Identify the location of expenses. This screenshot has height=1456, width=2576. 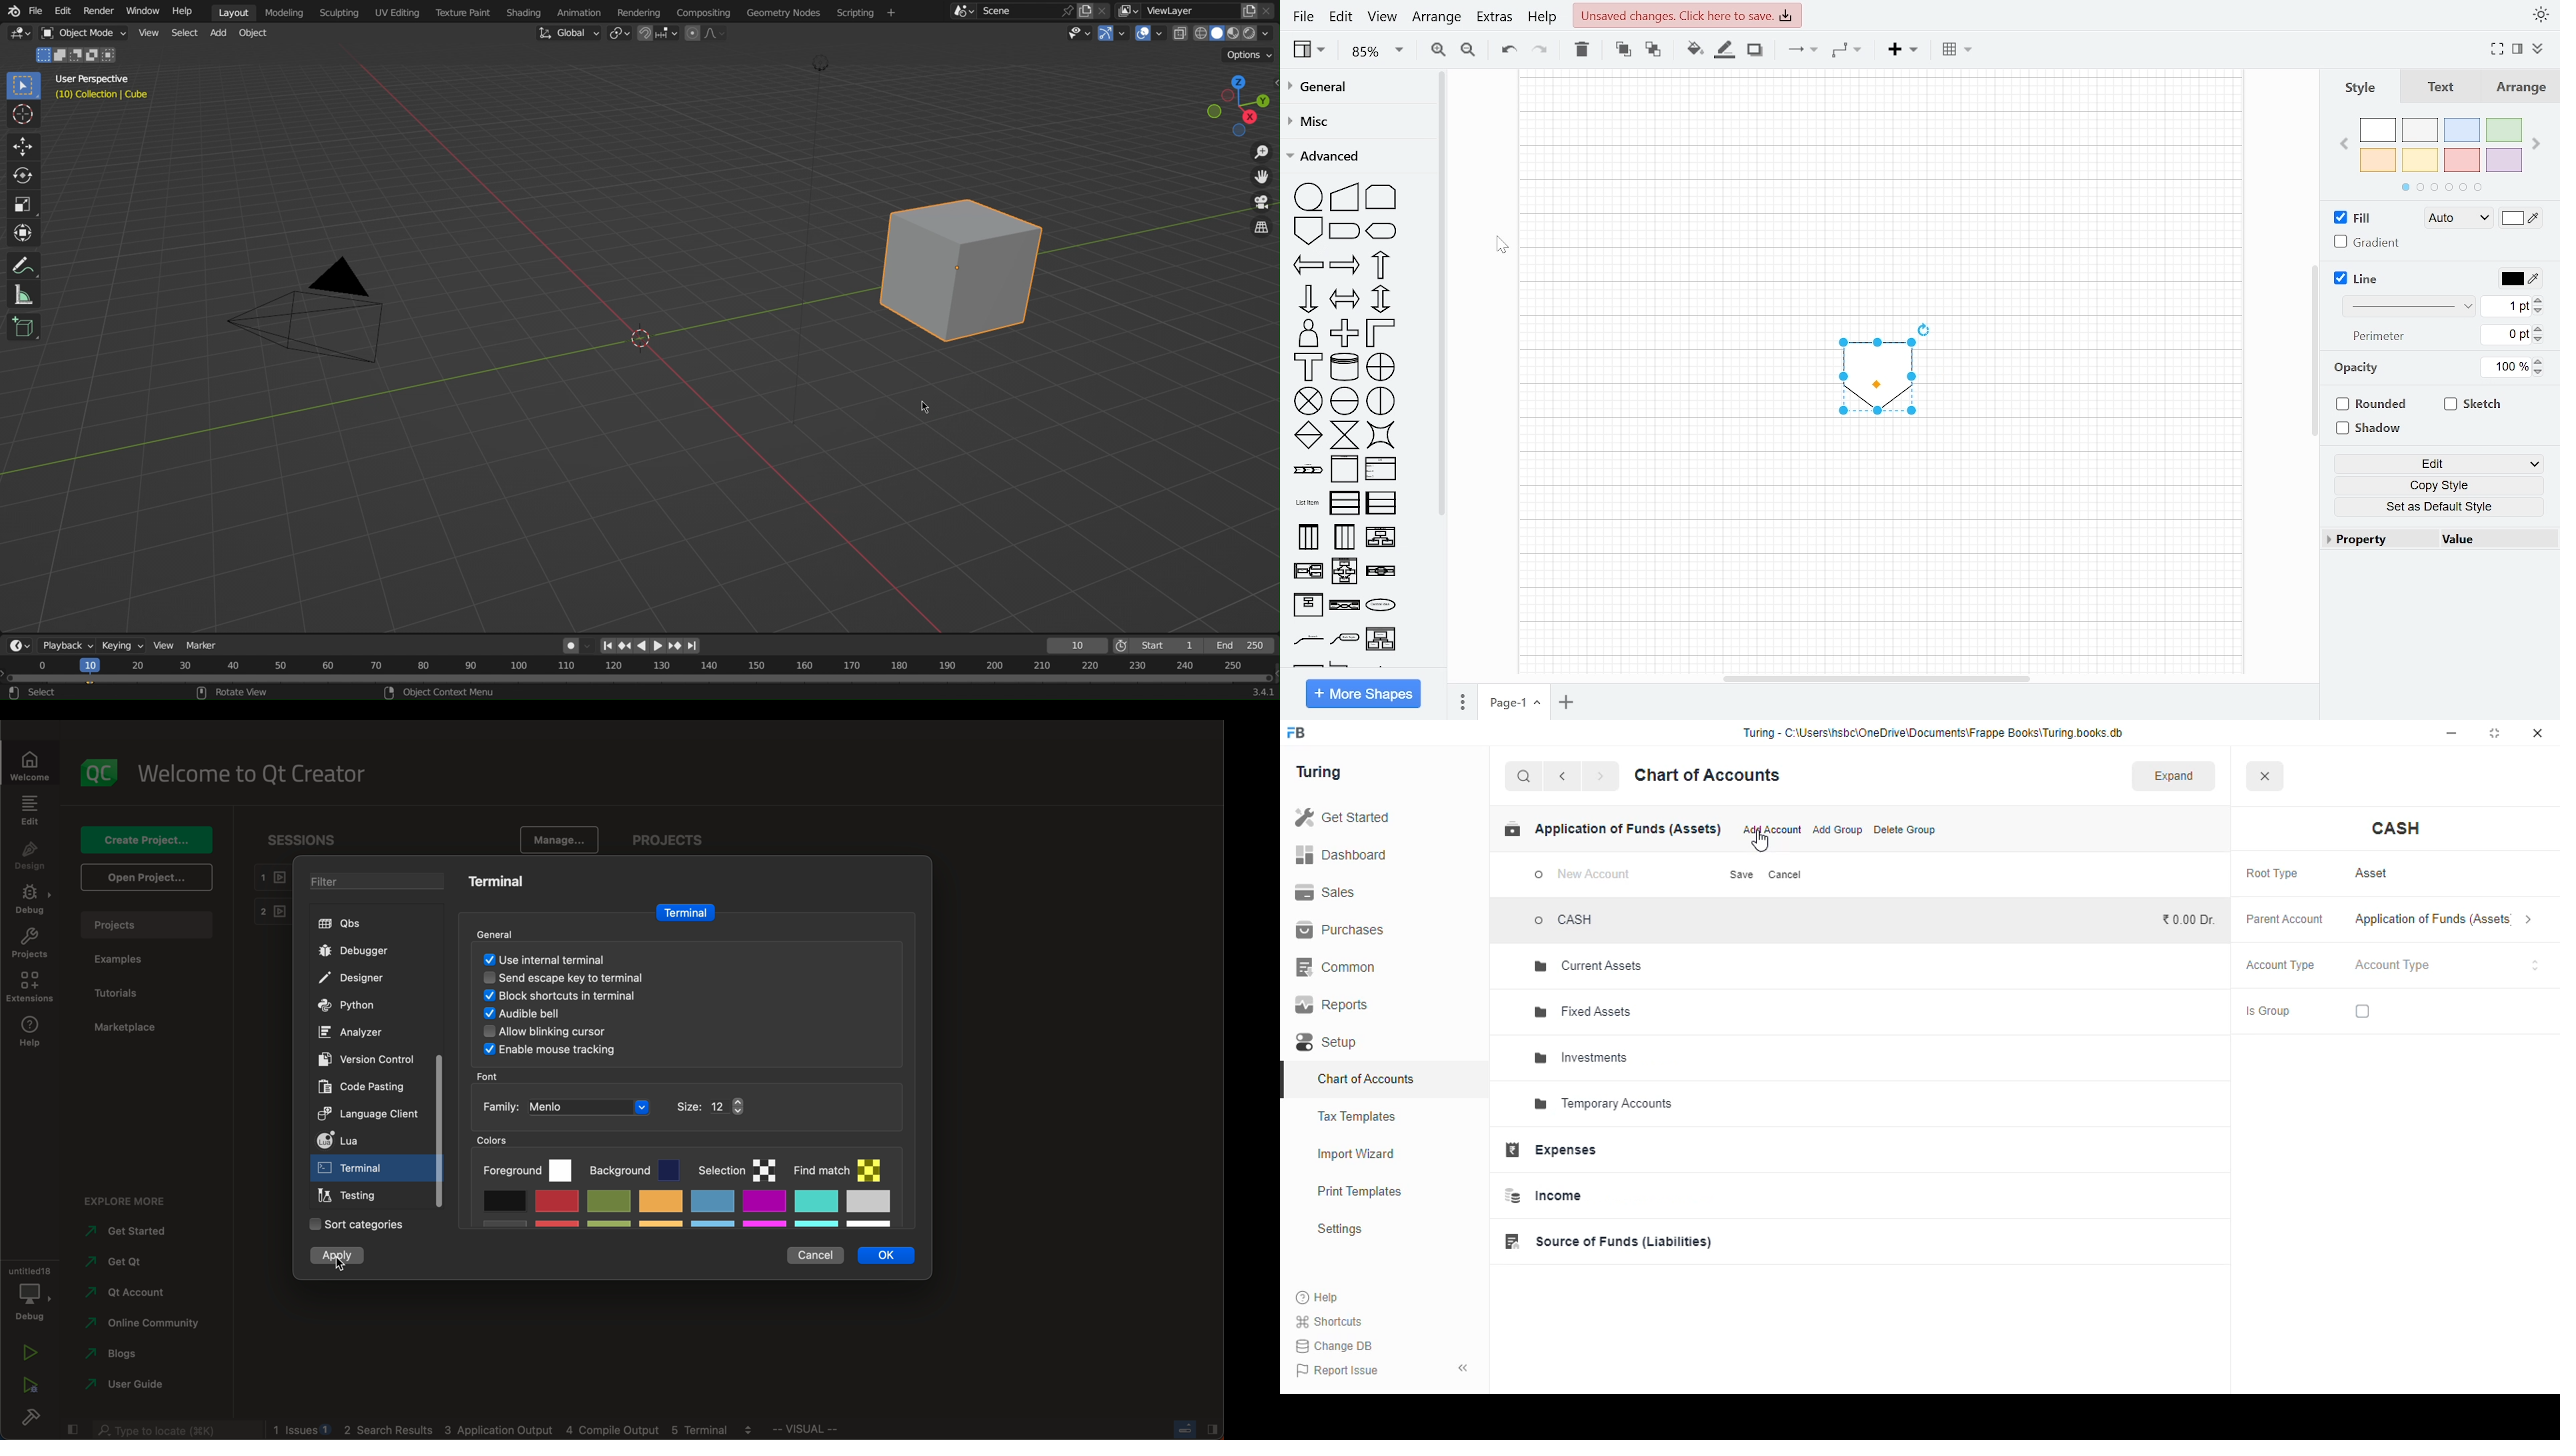
(1550, 1150).